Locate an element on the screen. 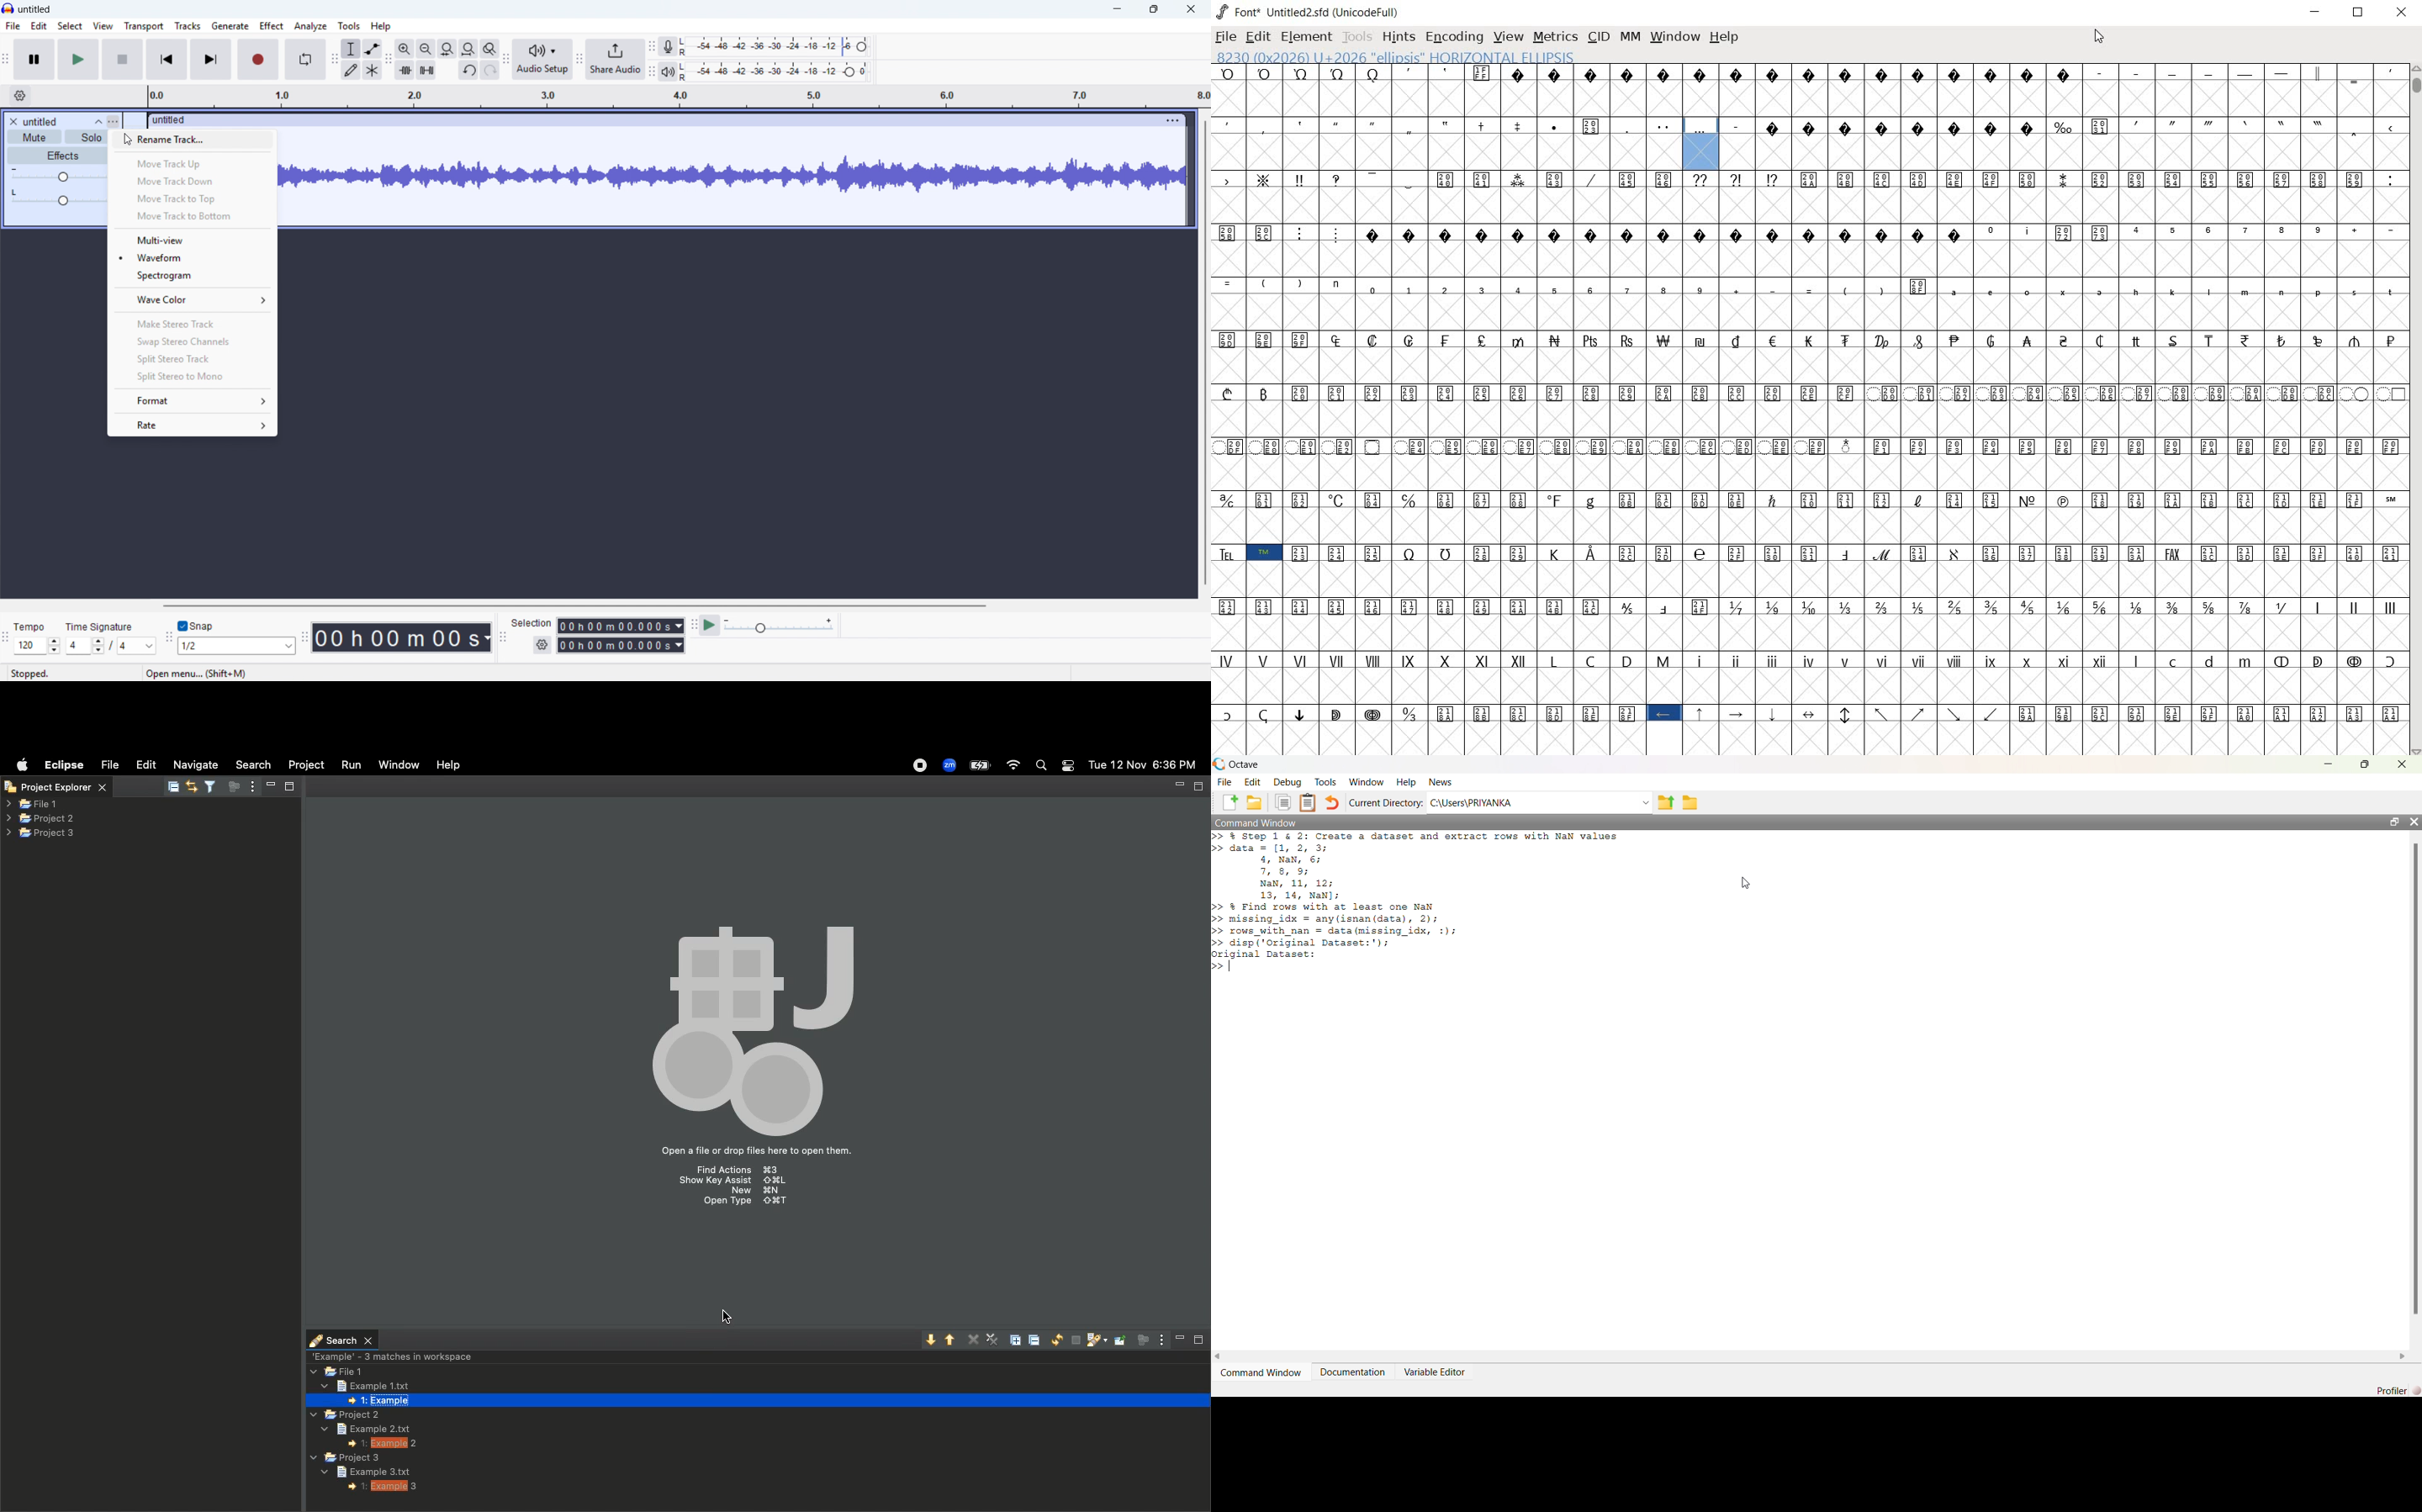 The width and height of the screenshot is (2436, 1512). ENCODING is located at coordinates (1453, 37).